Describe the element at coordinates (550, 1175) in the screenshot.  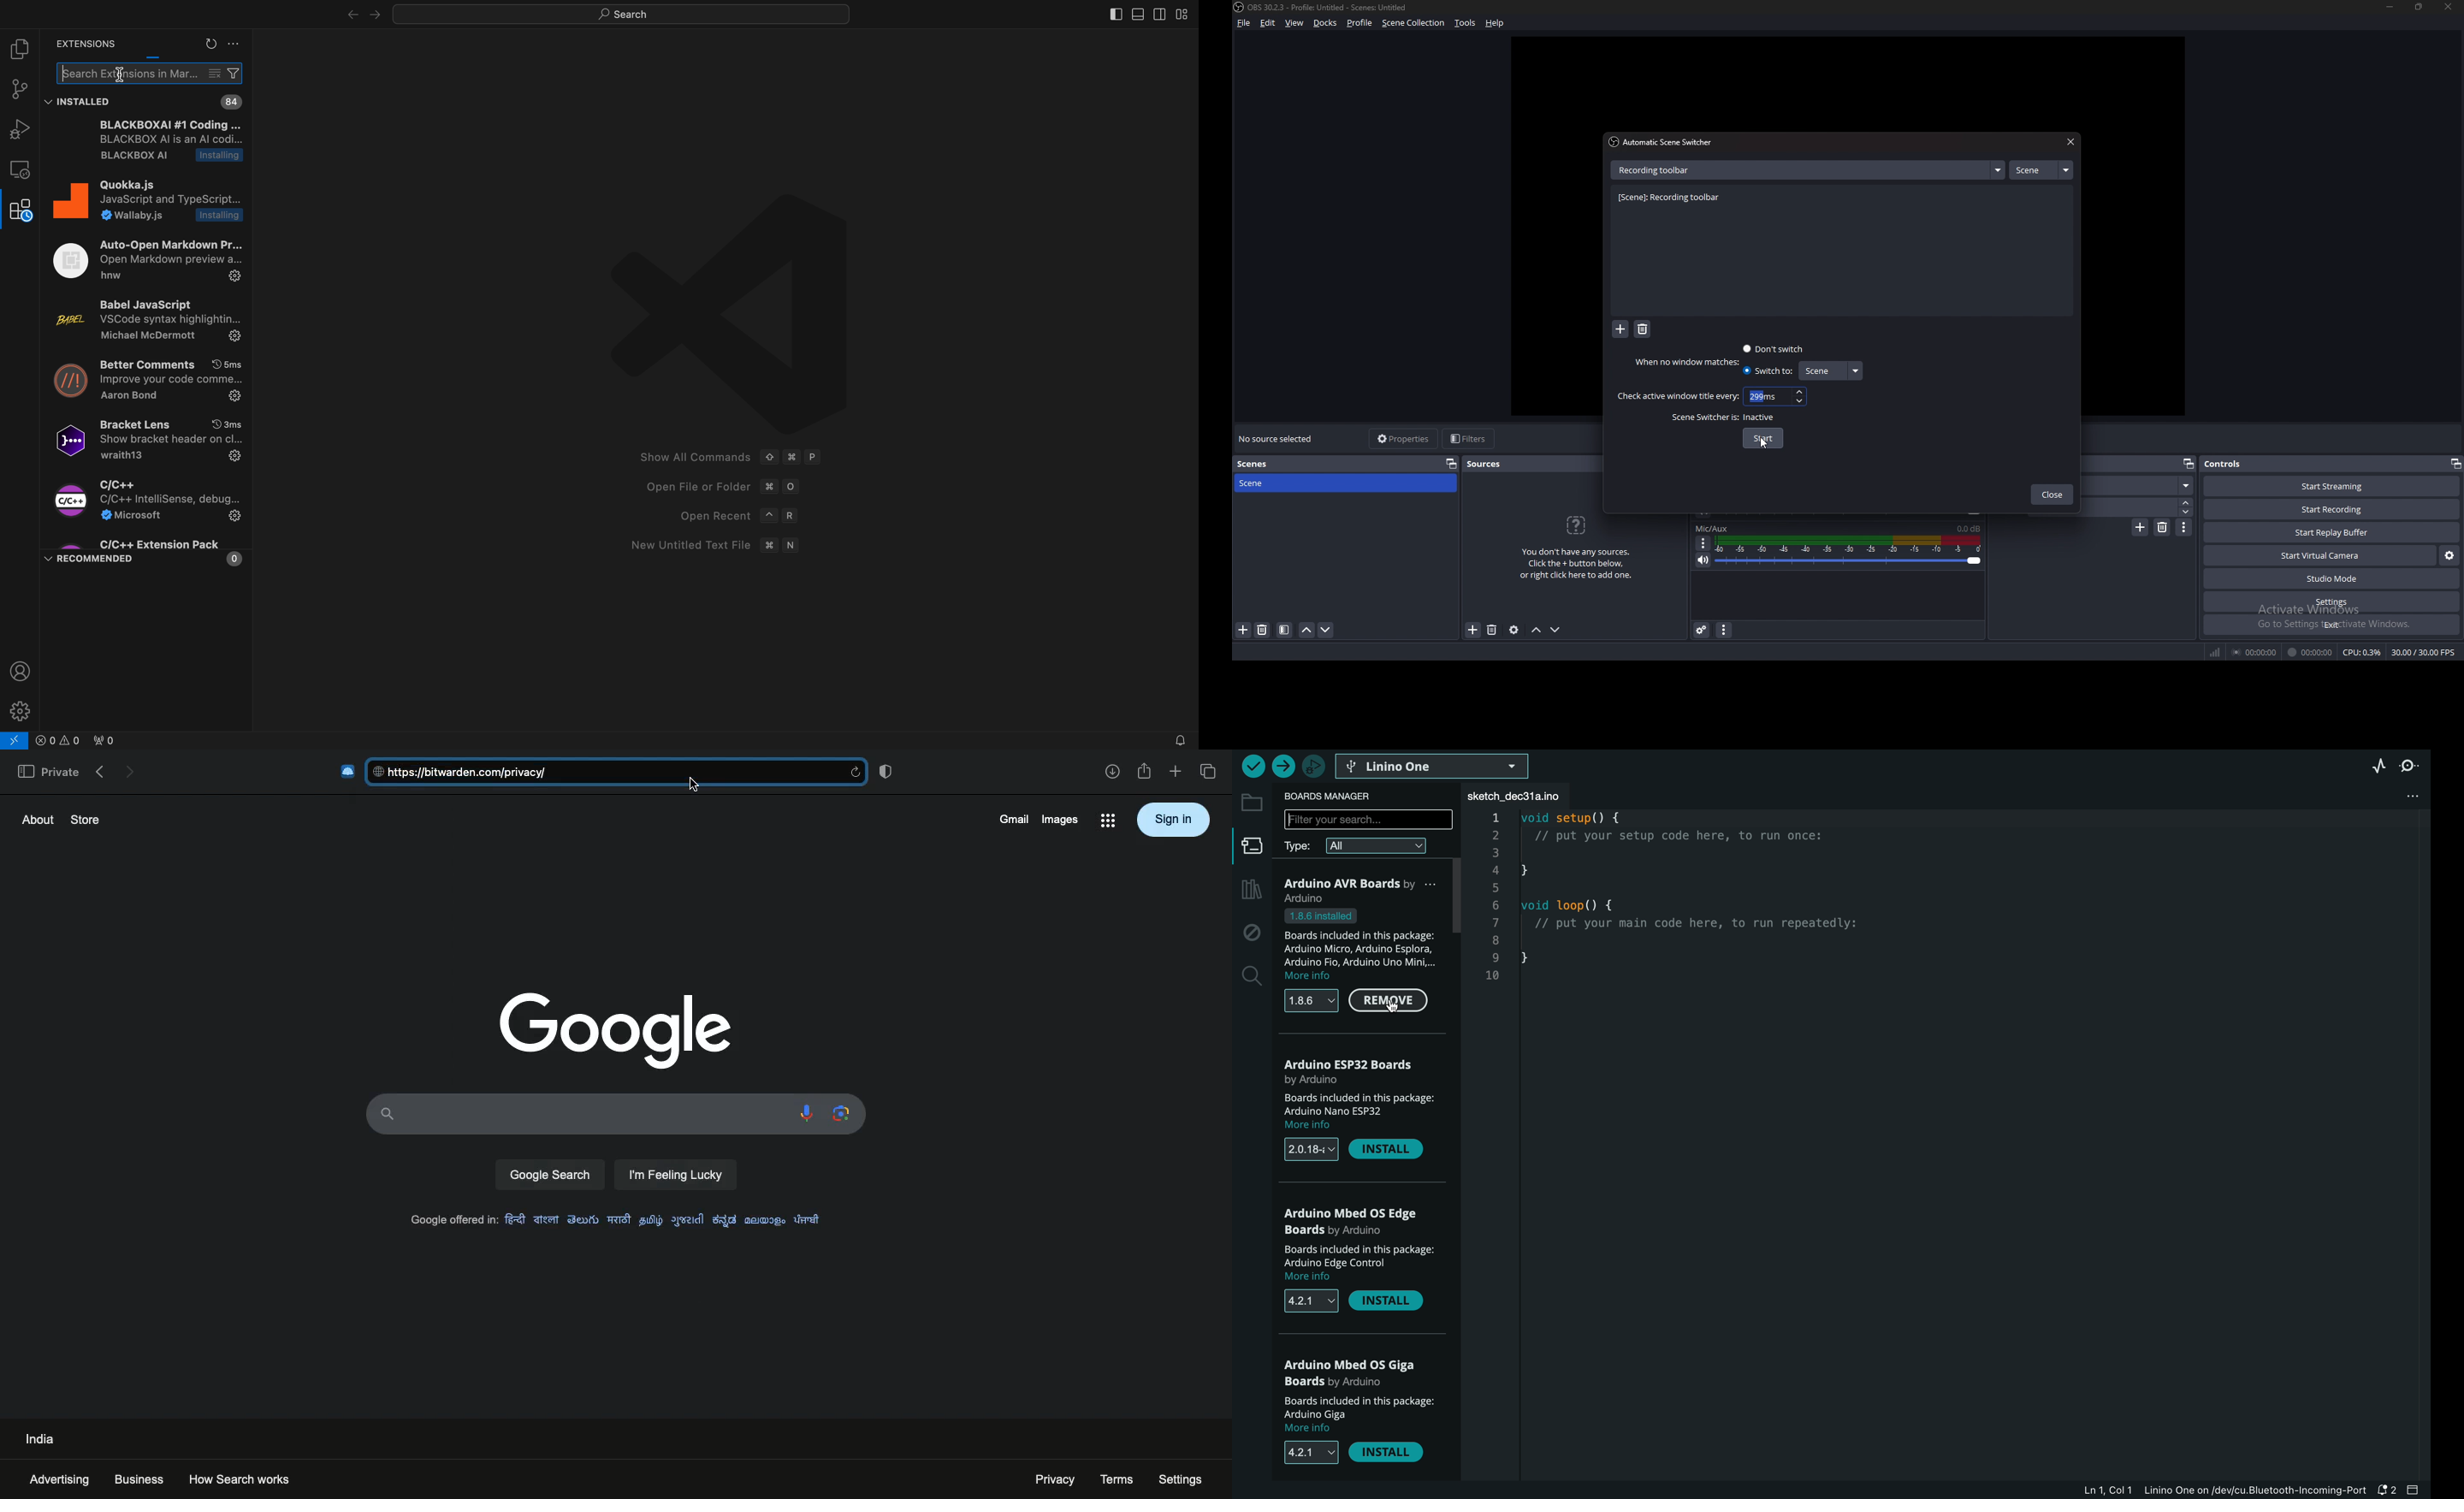
I see `search` at that location.